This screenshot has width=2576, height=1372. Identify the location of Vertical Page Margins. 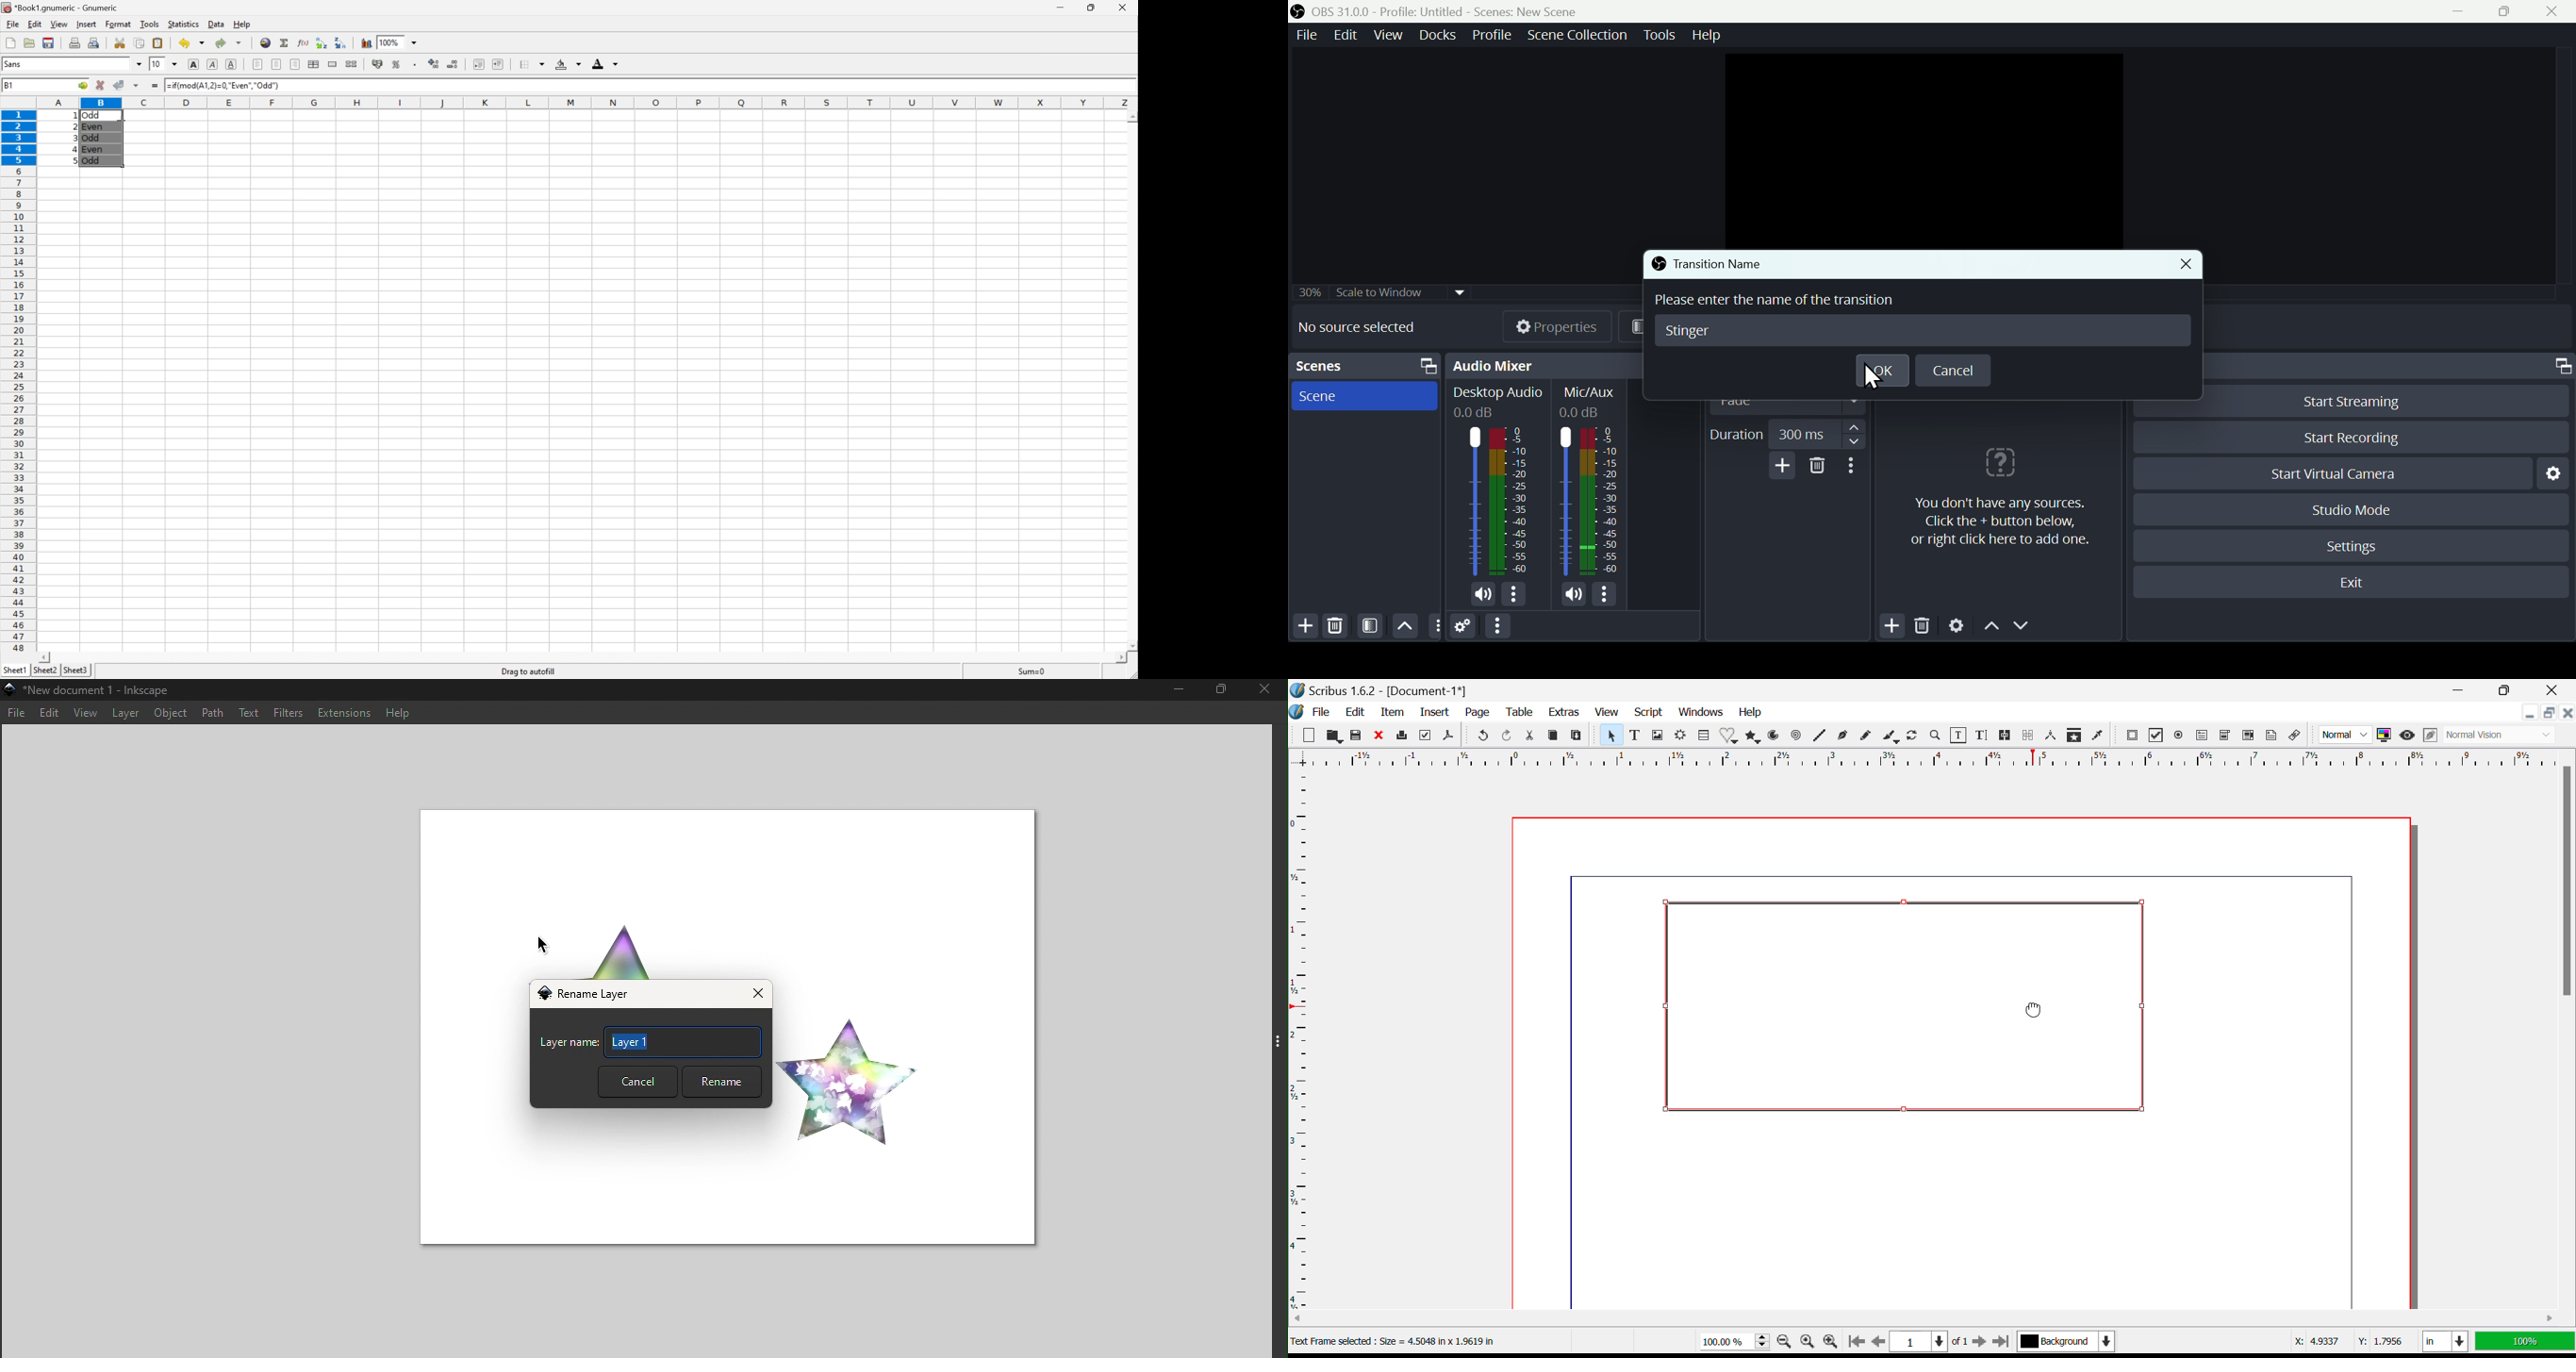
(1929, 759).